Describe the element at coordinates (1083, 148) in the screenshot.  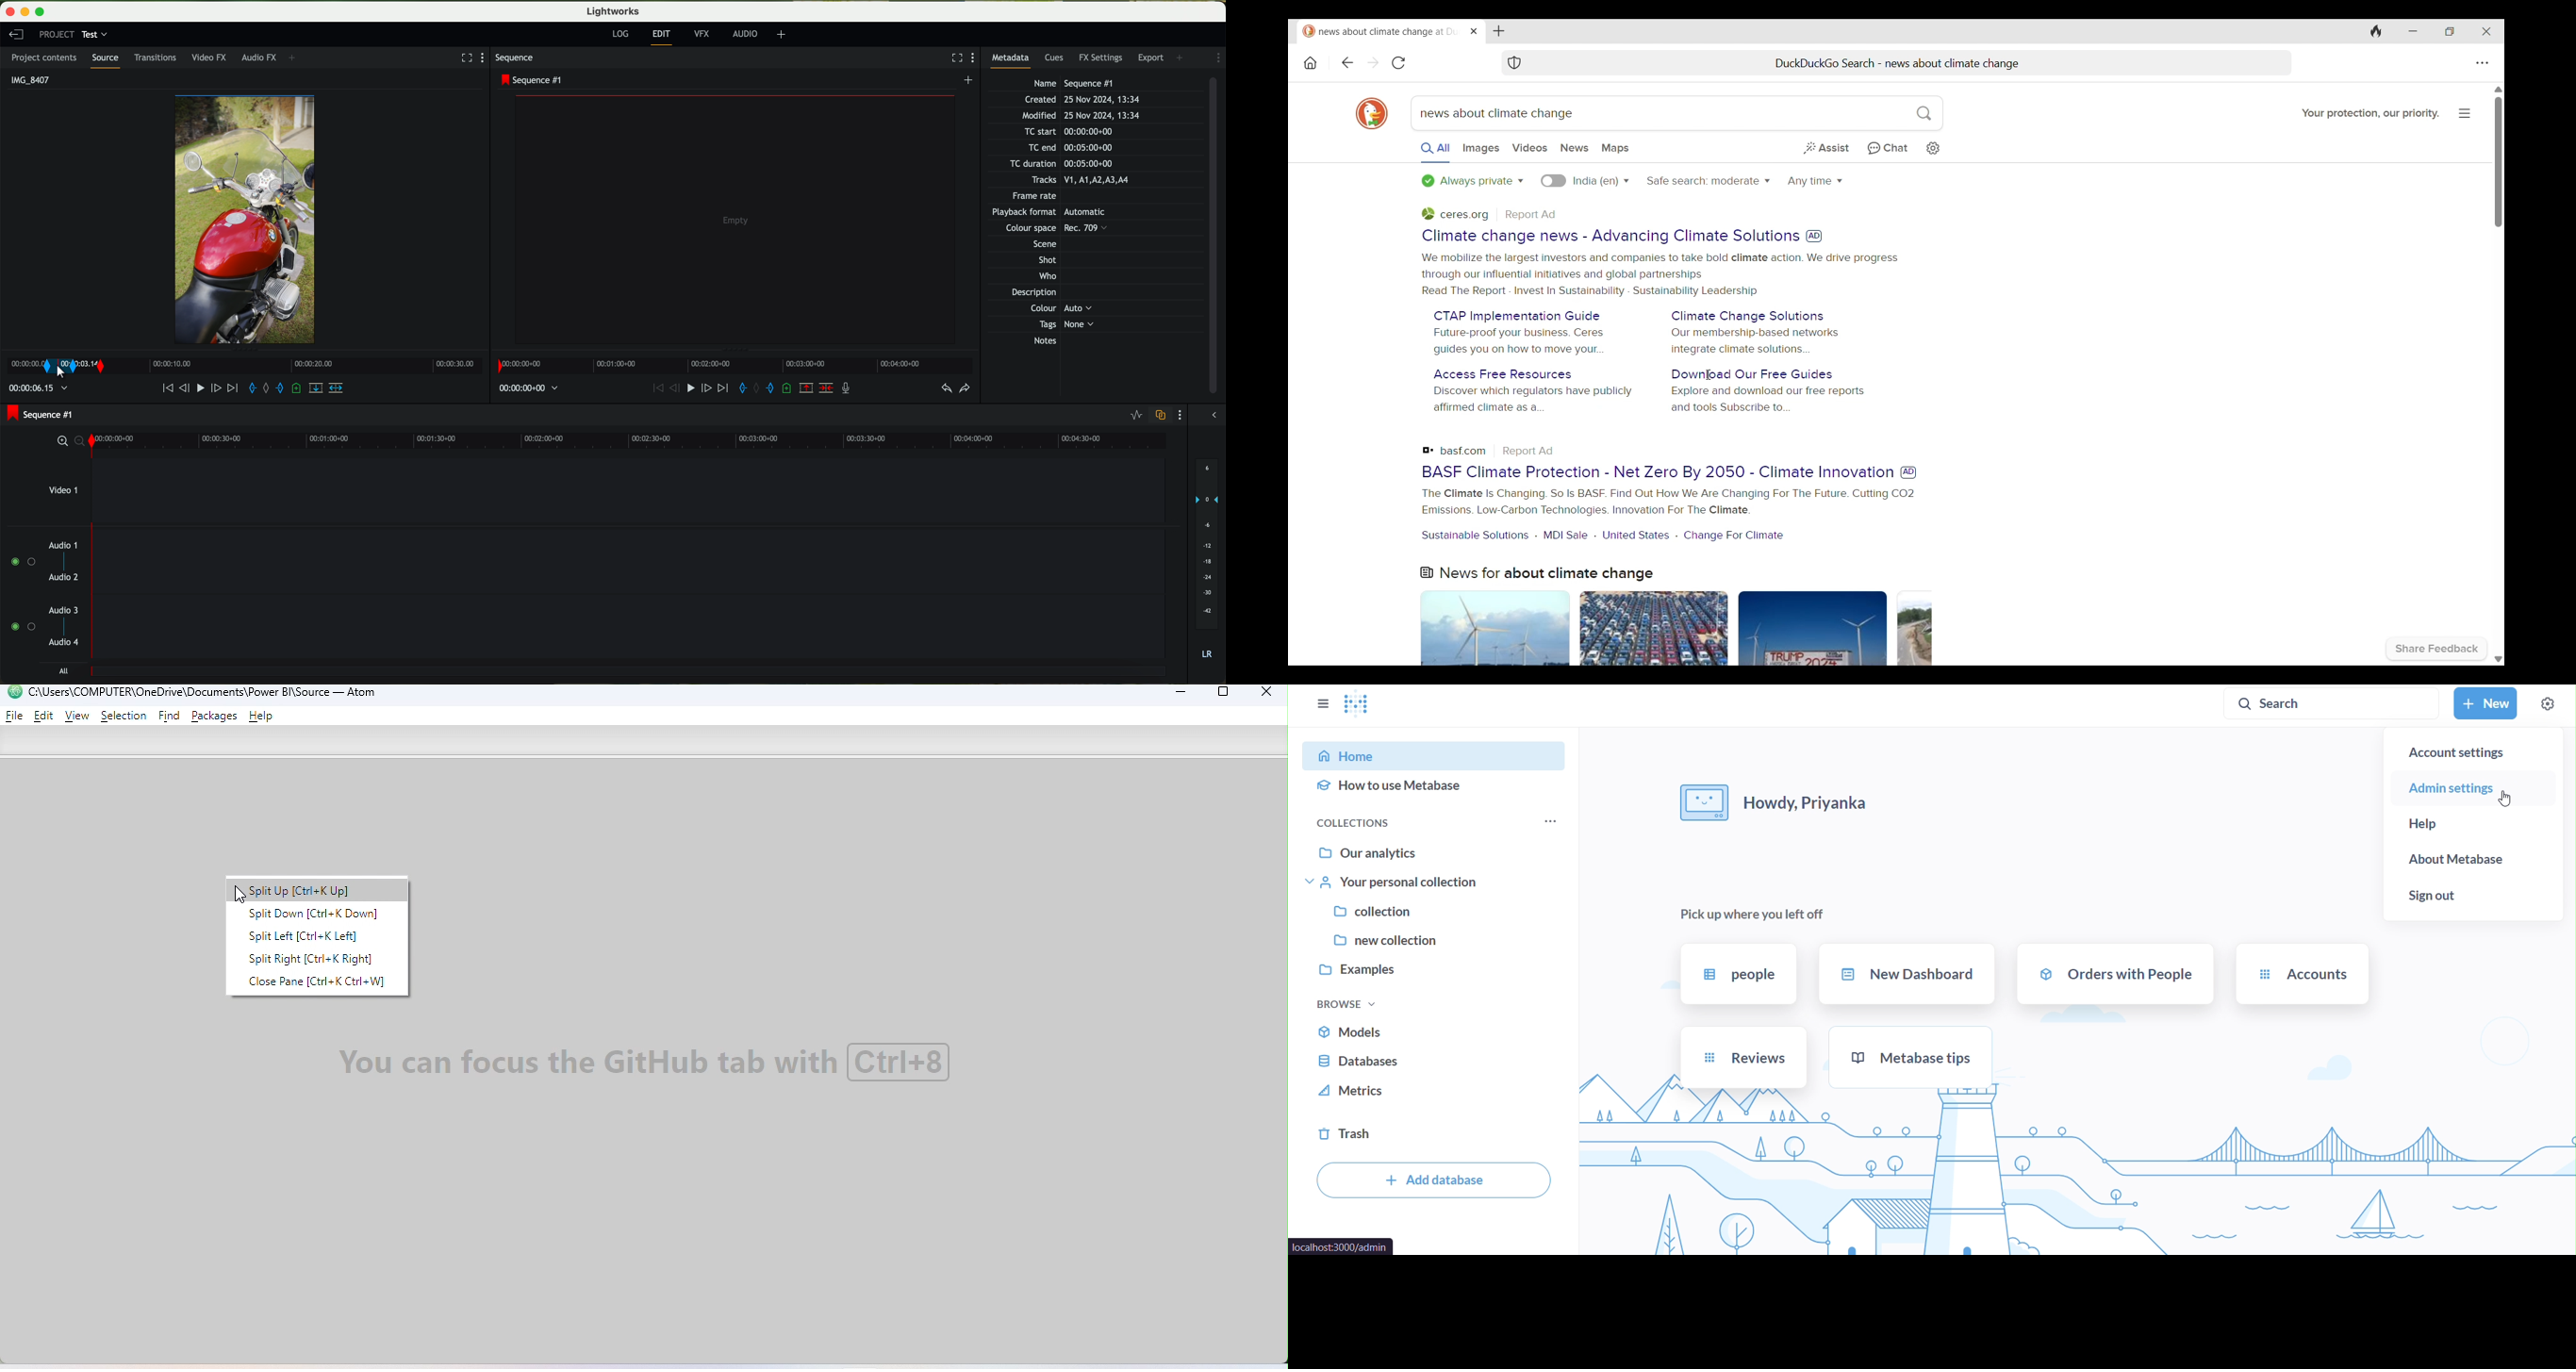
I see `TC end` at that location.